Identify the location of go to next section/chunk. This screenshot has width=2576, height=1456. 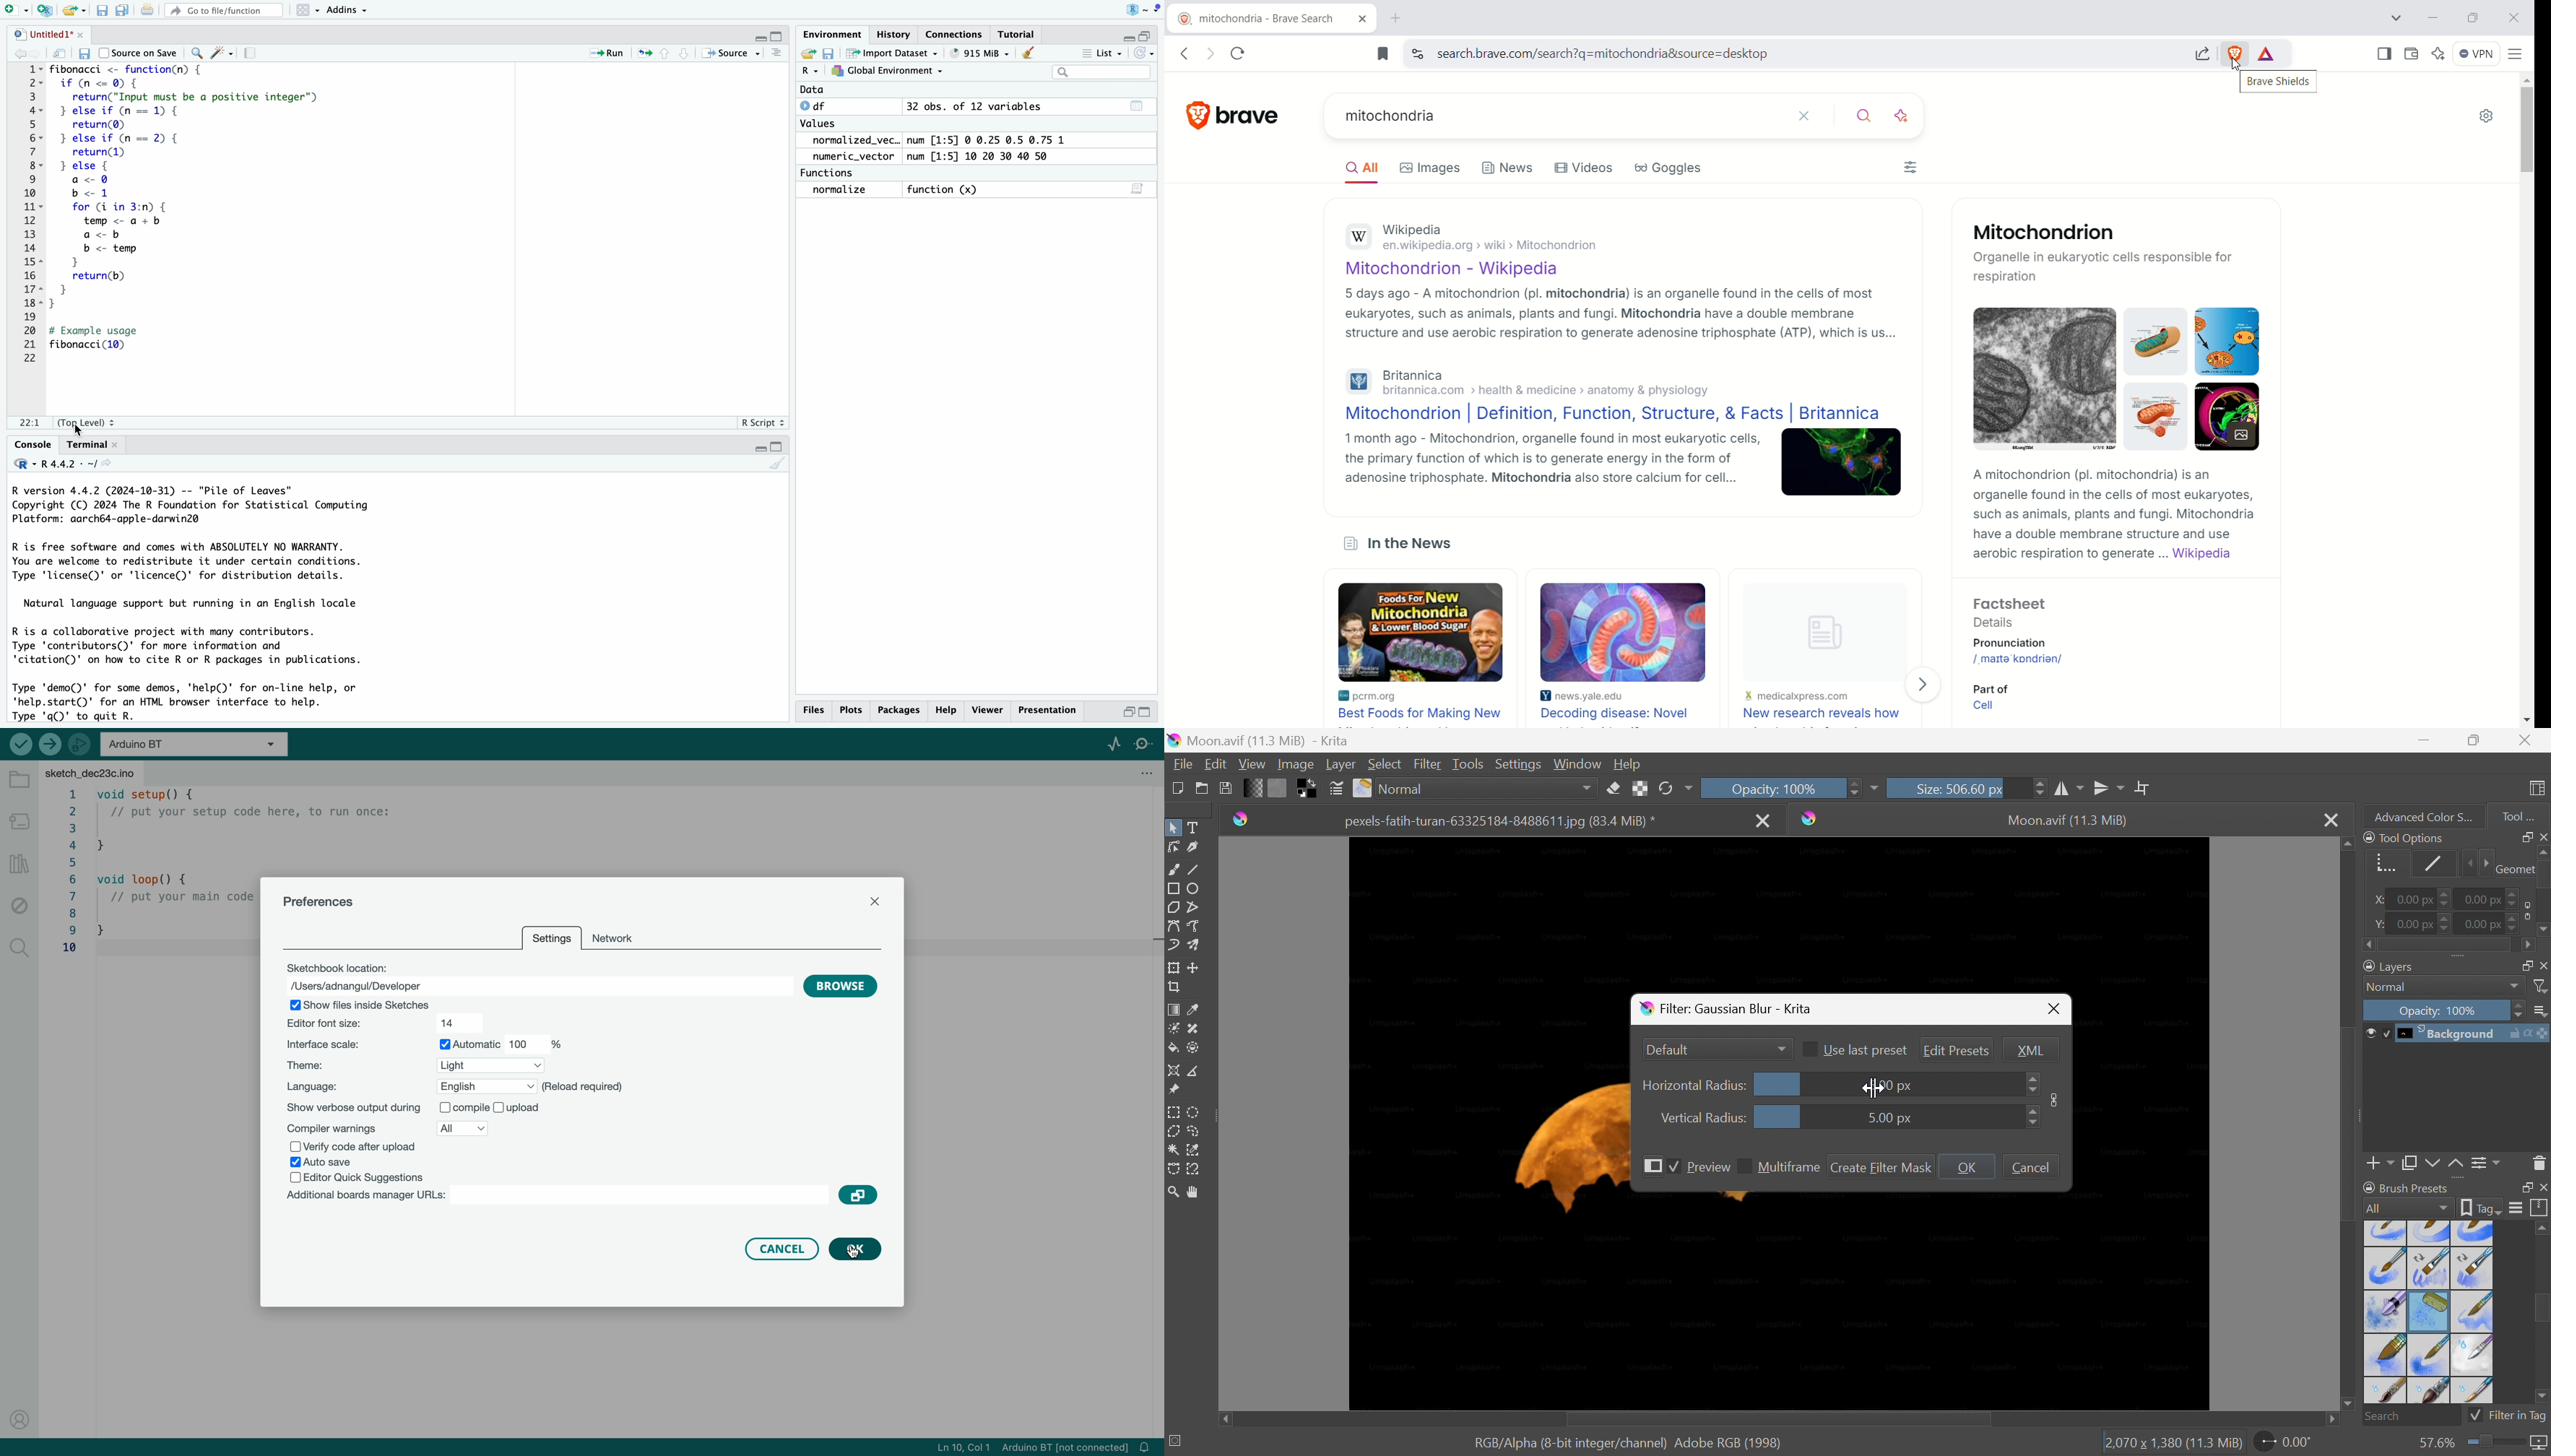
(687, 56).